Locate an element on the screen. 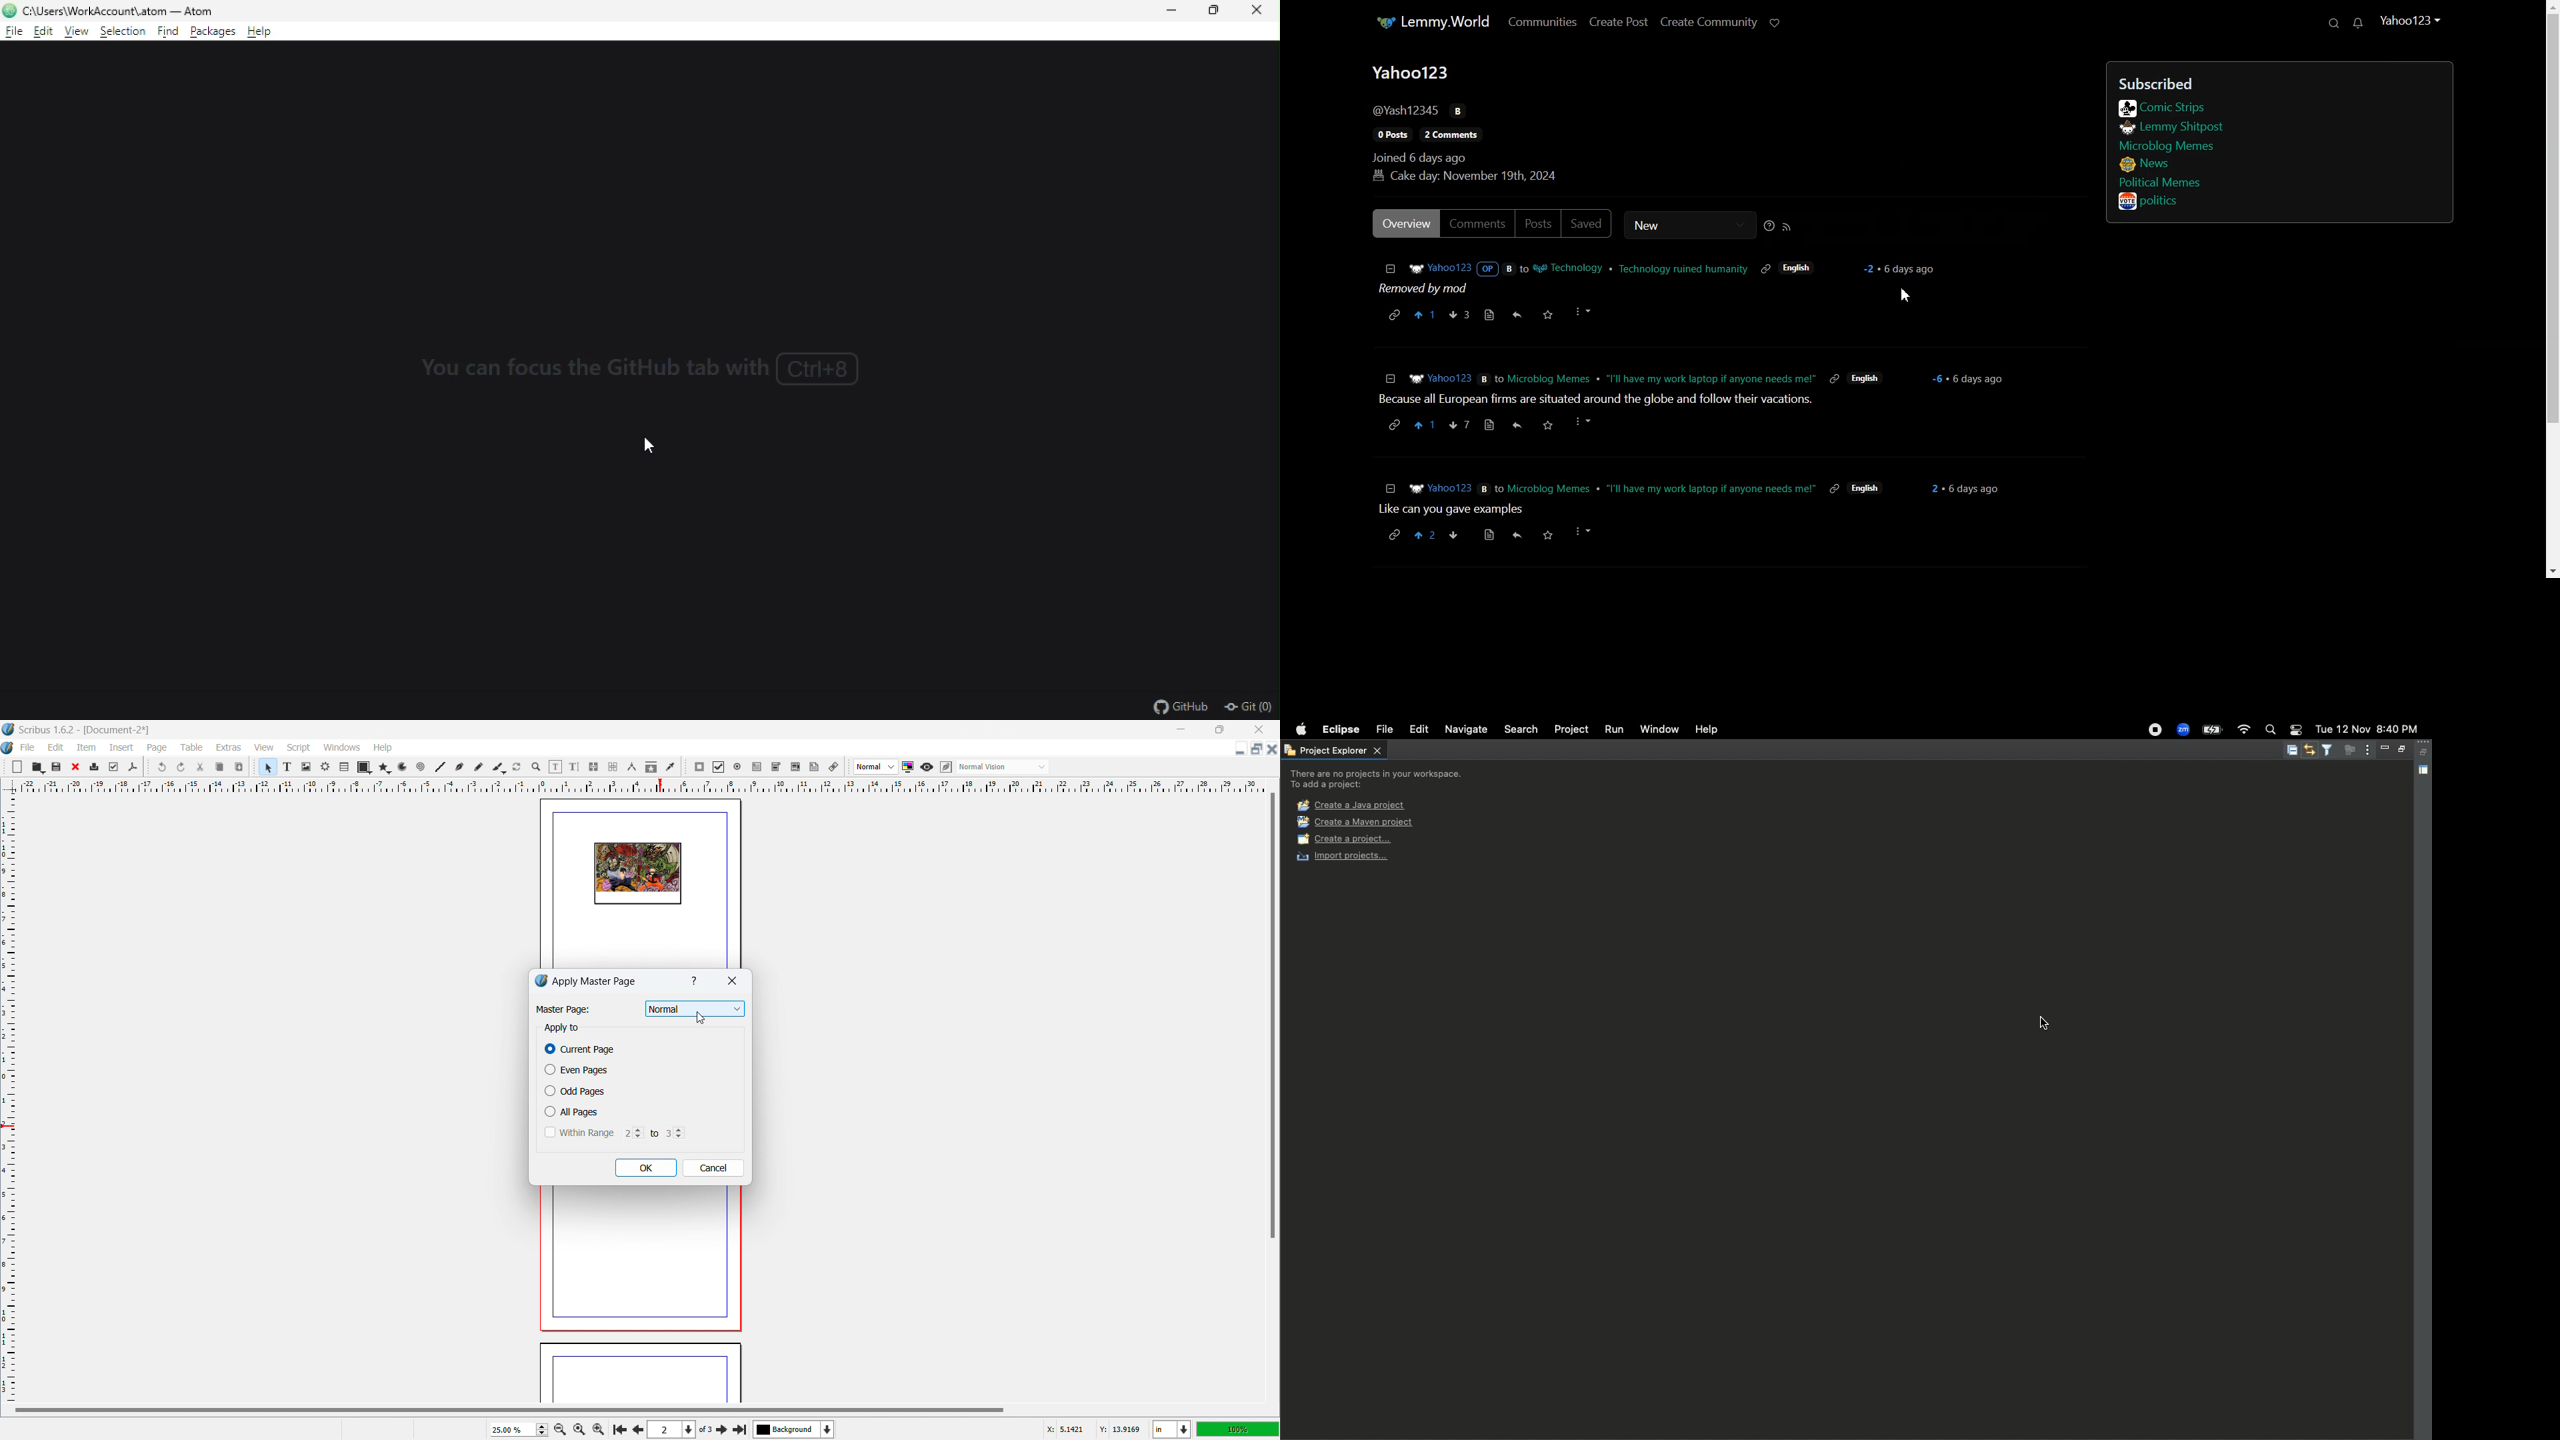  Master Page is located at coordinates (562, 1009).